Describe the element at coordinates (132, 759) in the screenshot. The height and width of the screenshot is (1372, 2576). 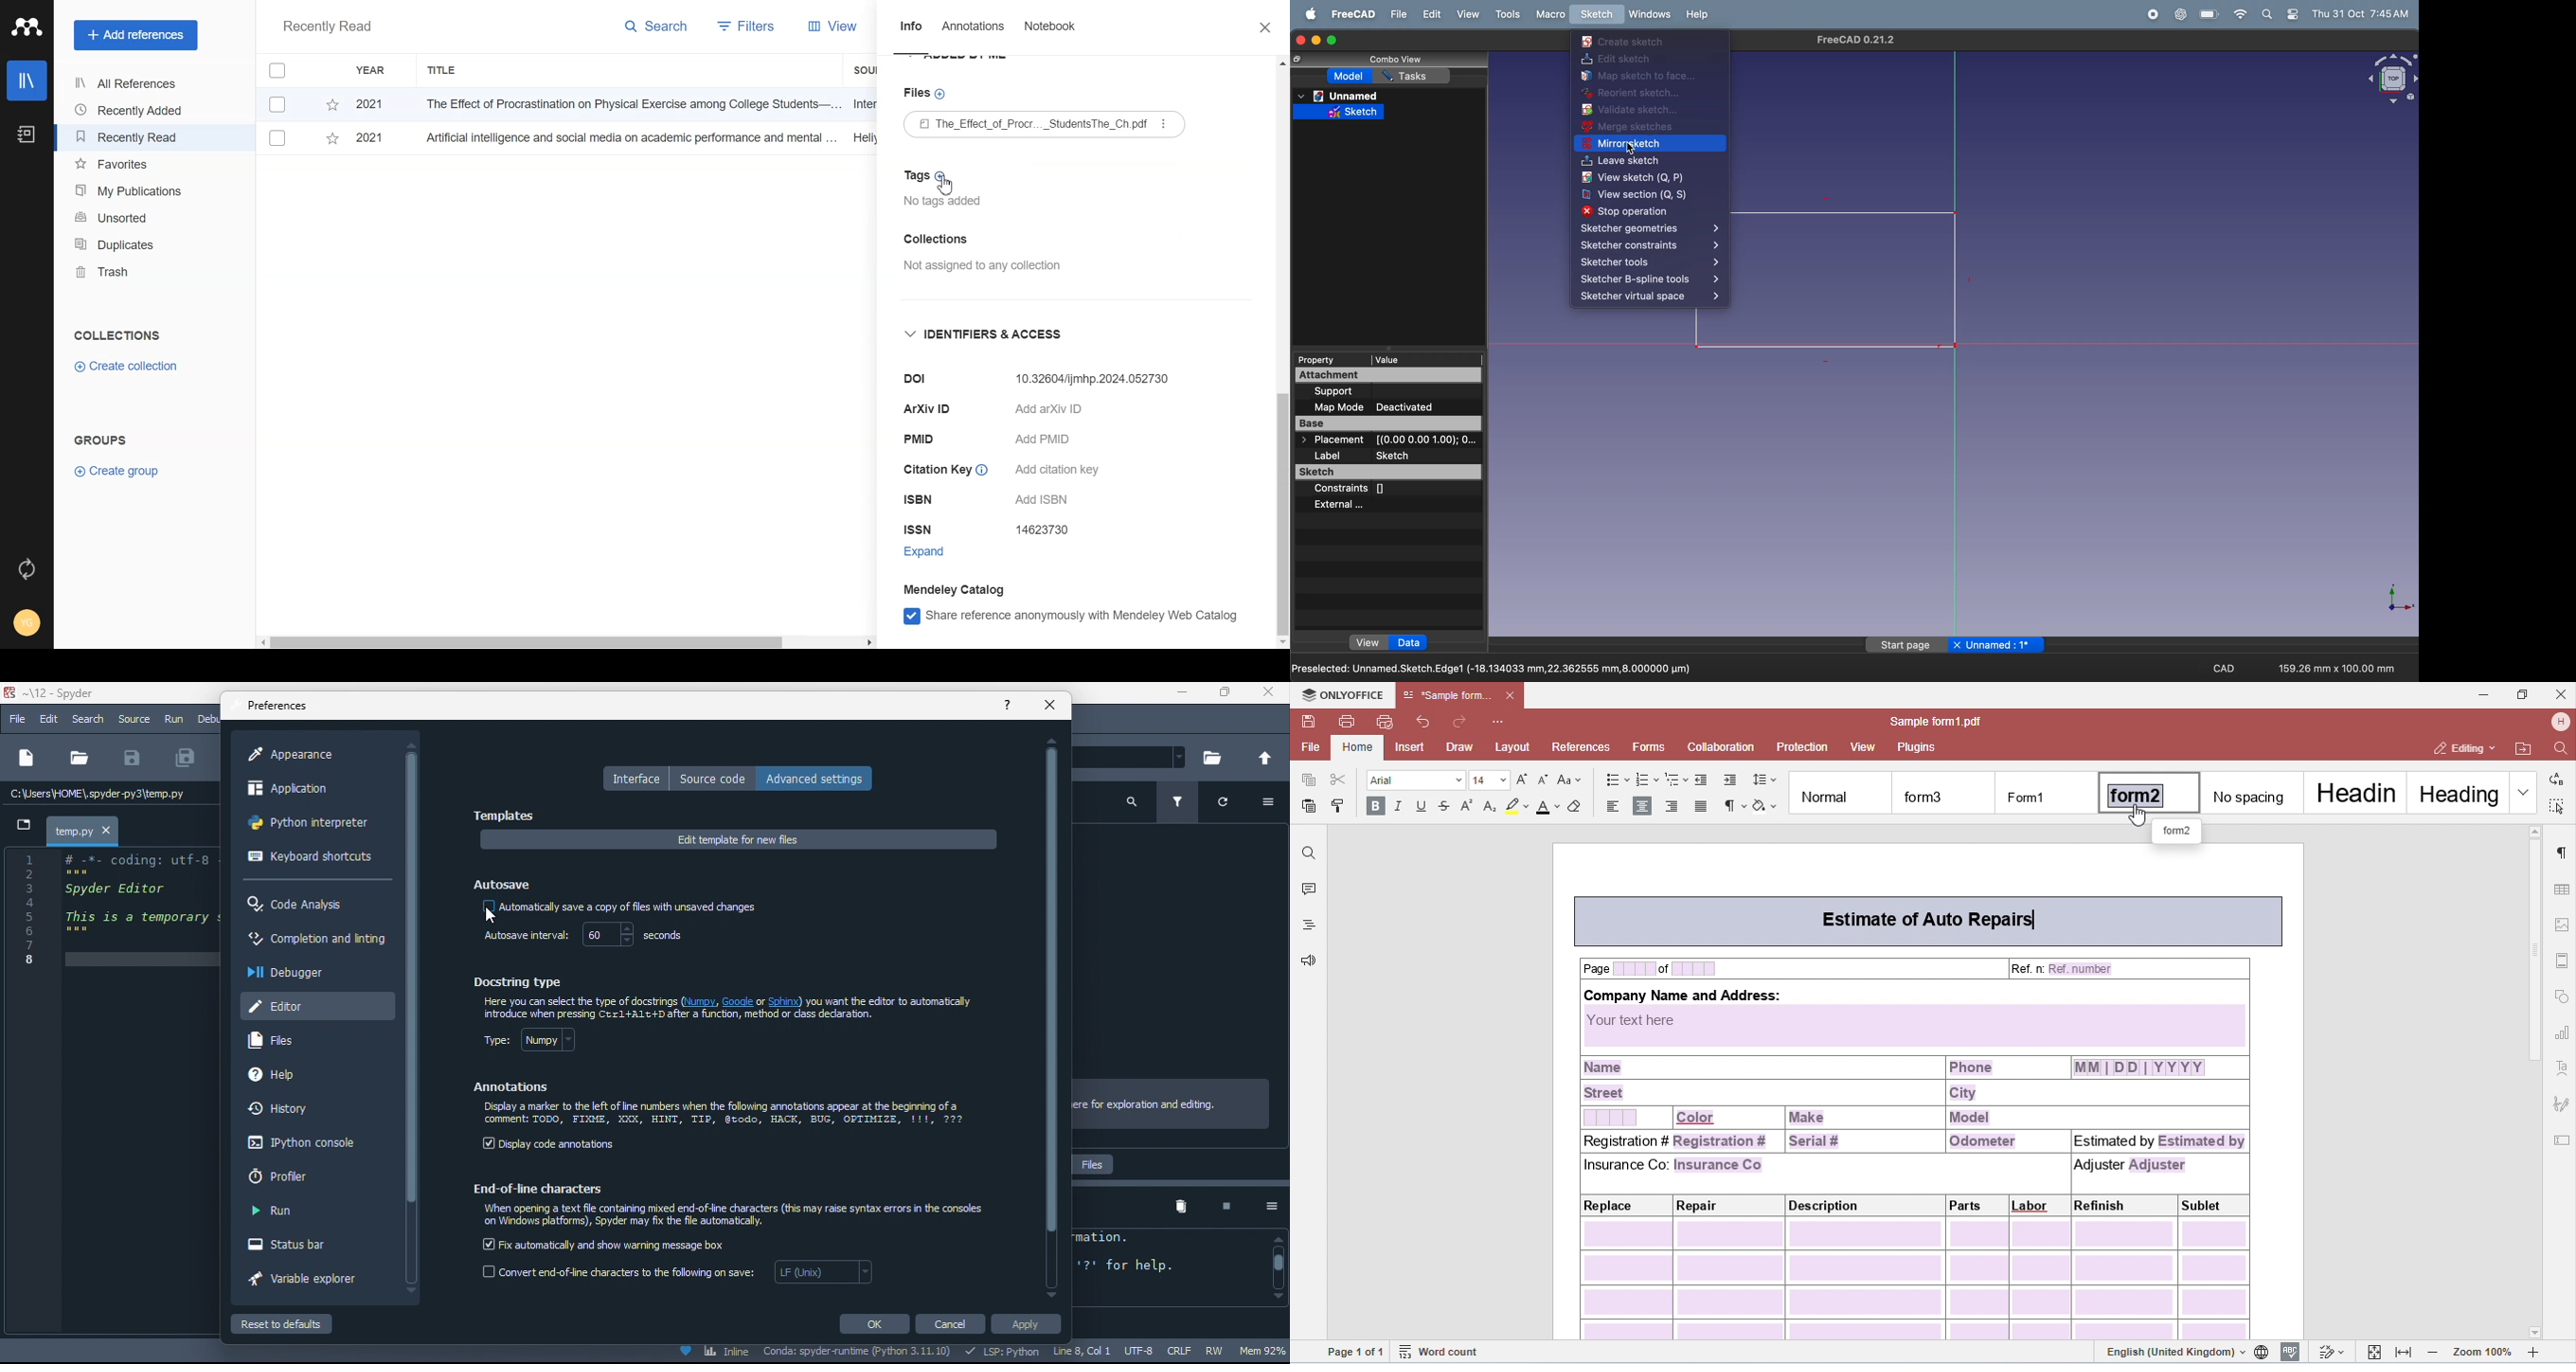
I see `save` at that location.